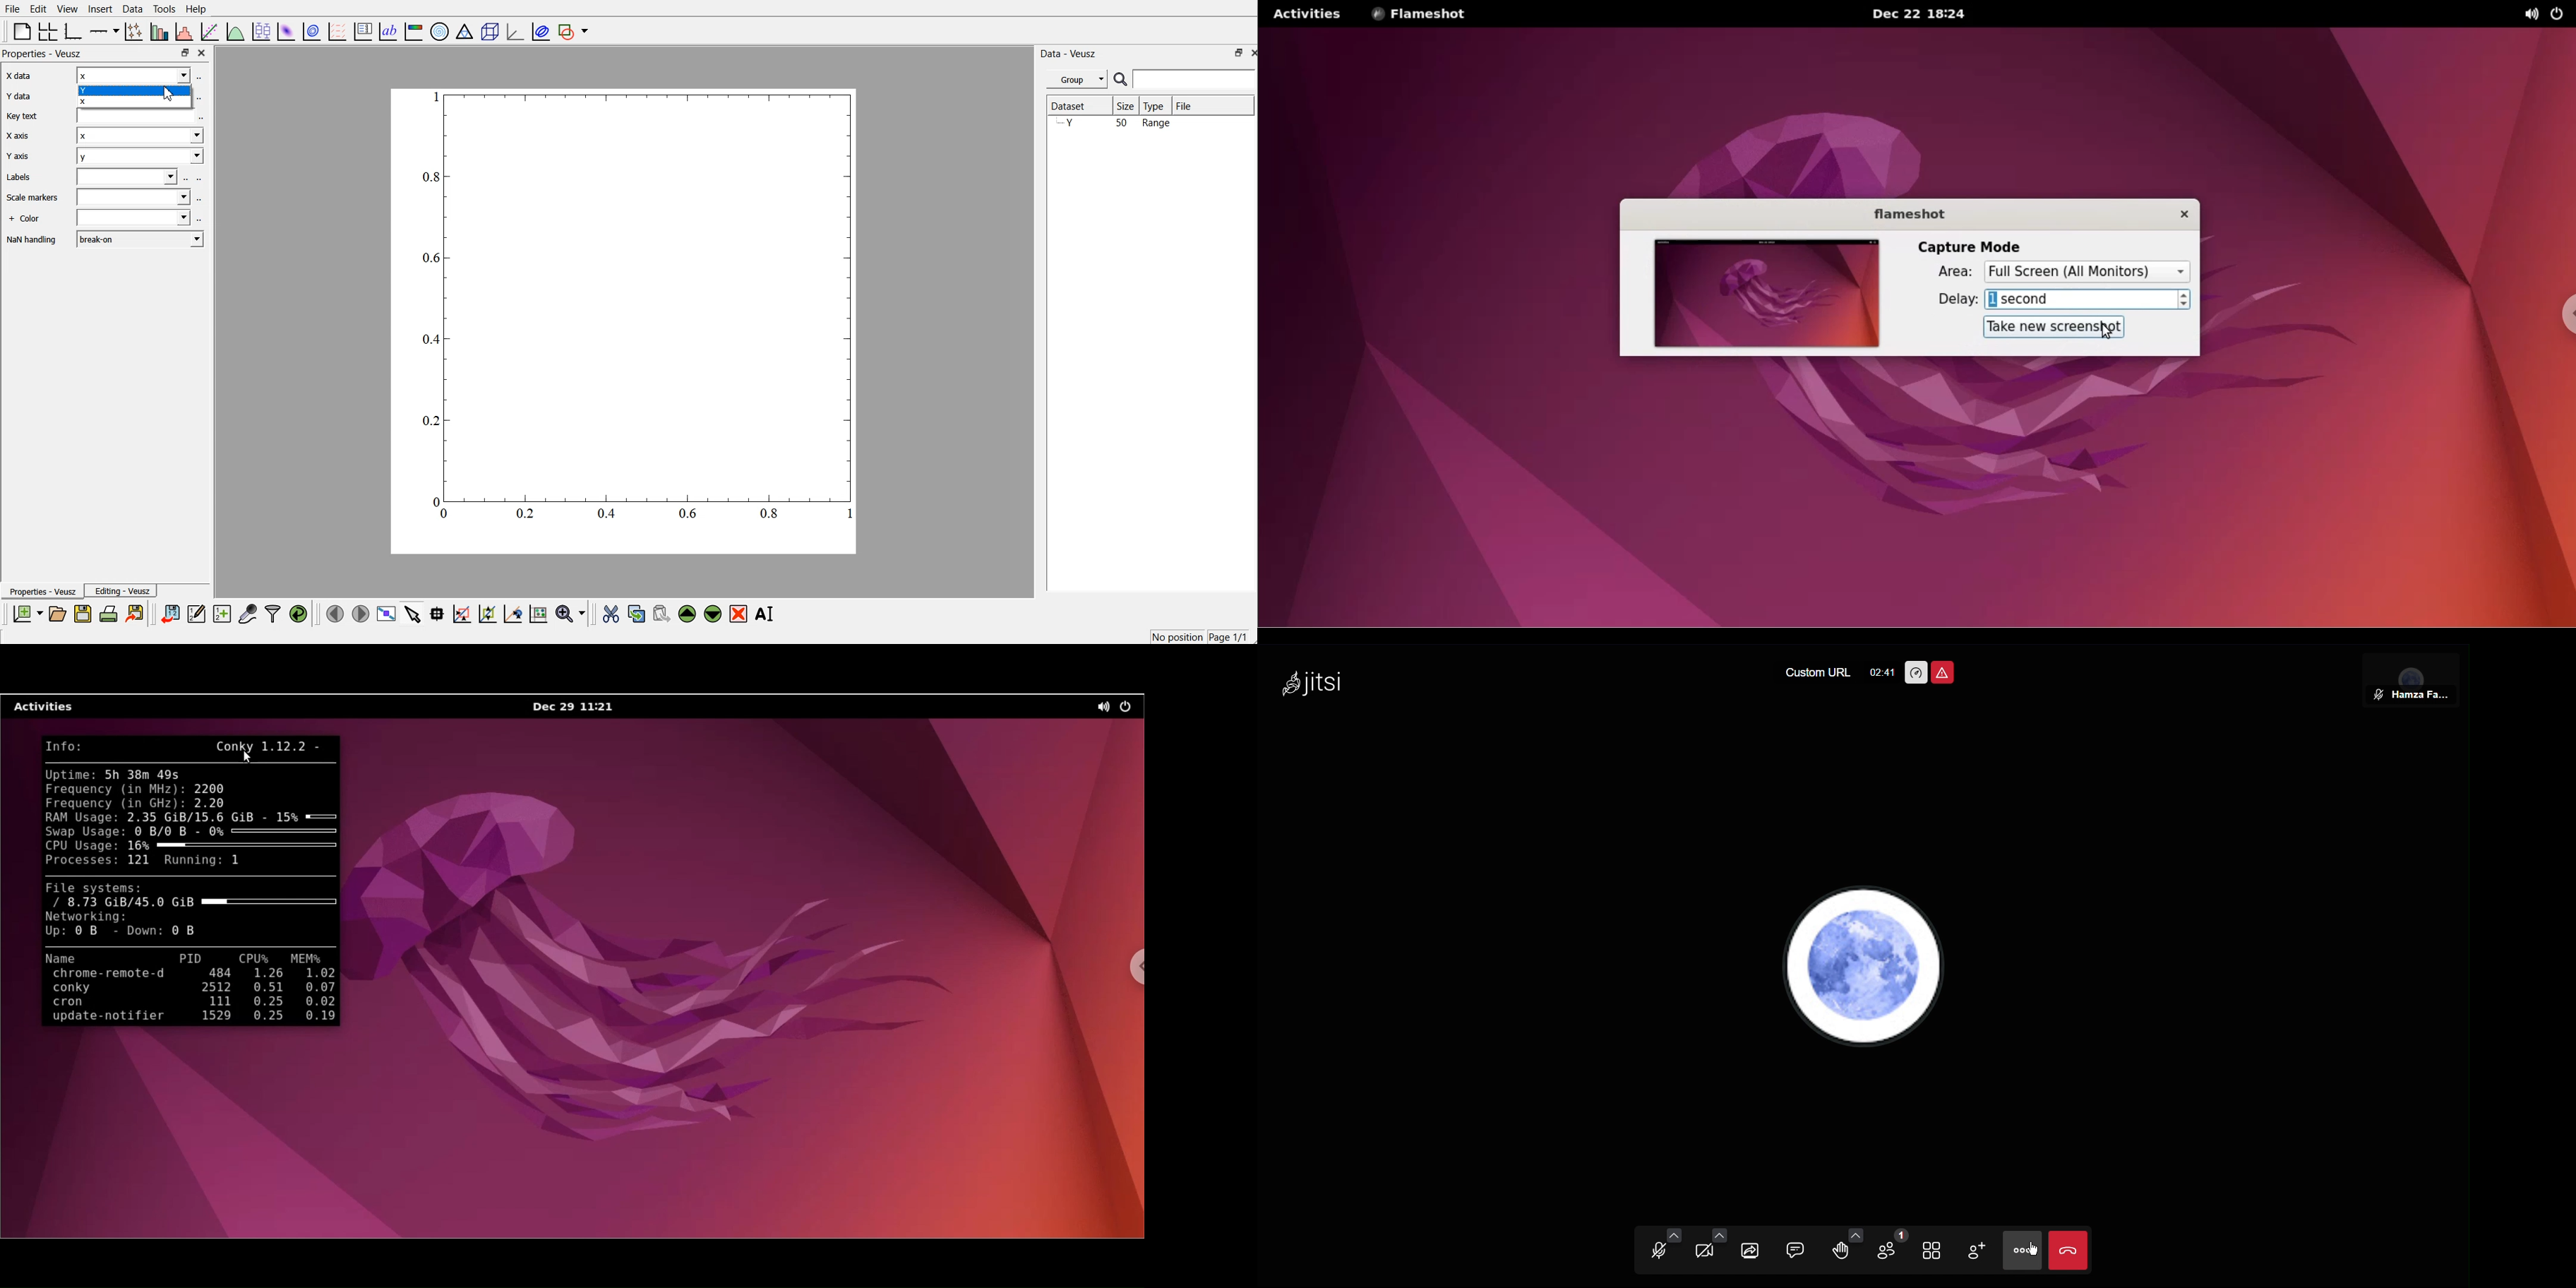 The image size is (2576, 1288). What do you see at coordinates (1250, 53) in the screenshot?
I see `close` at bounding box center [1250, 53].